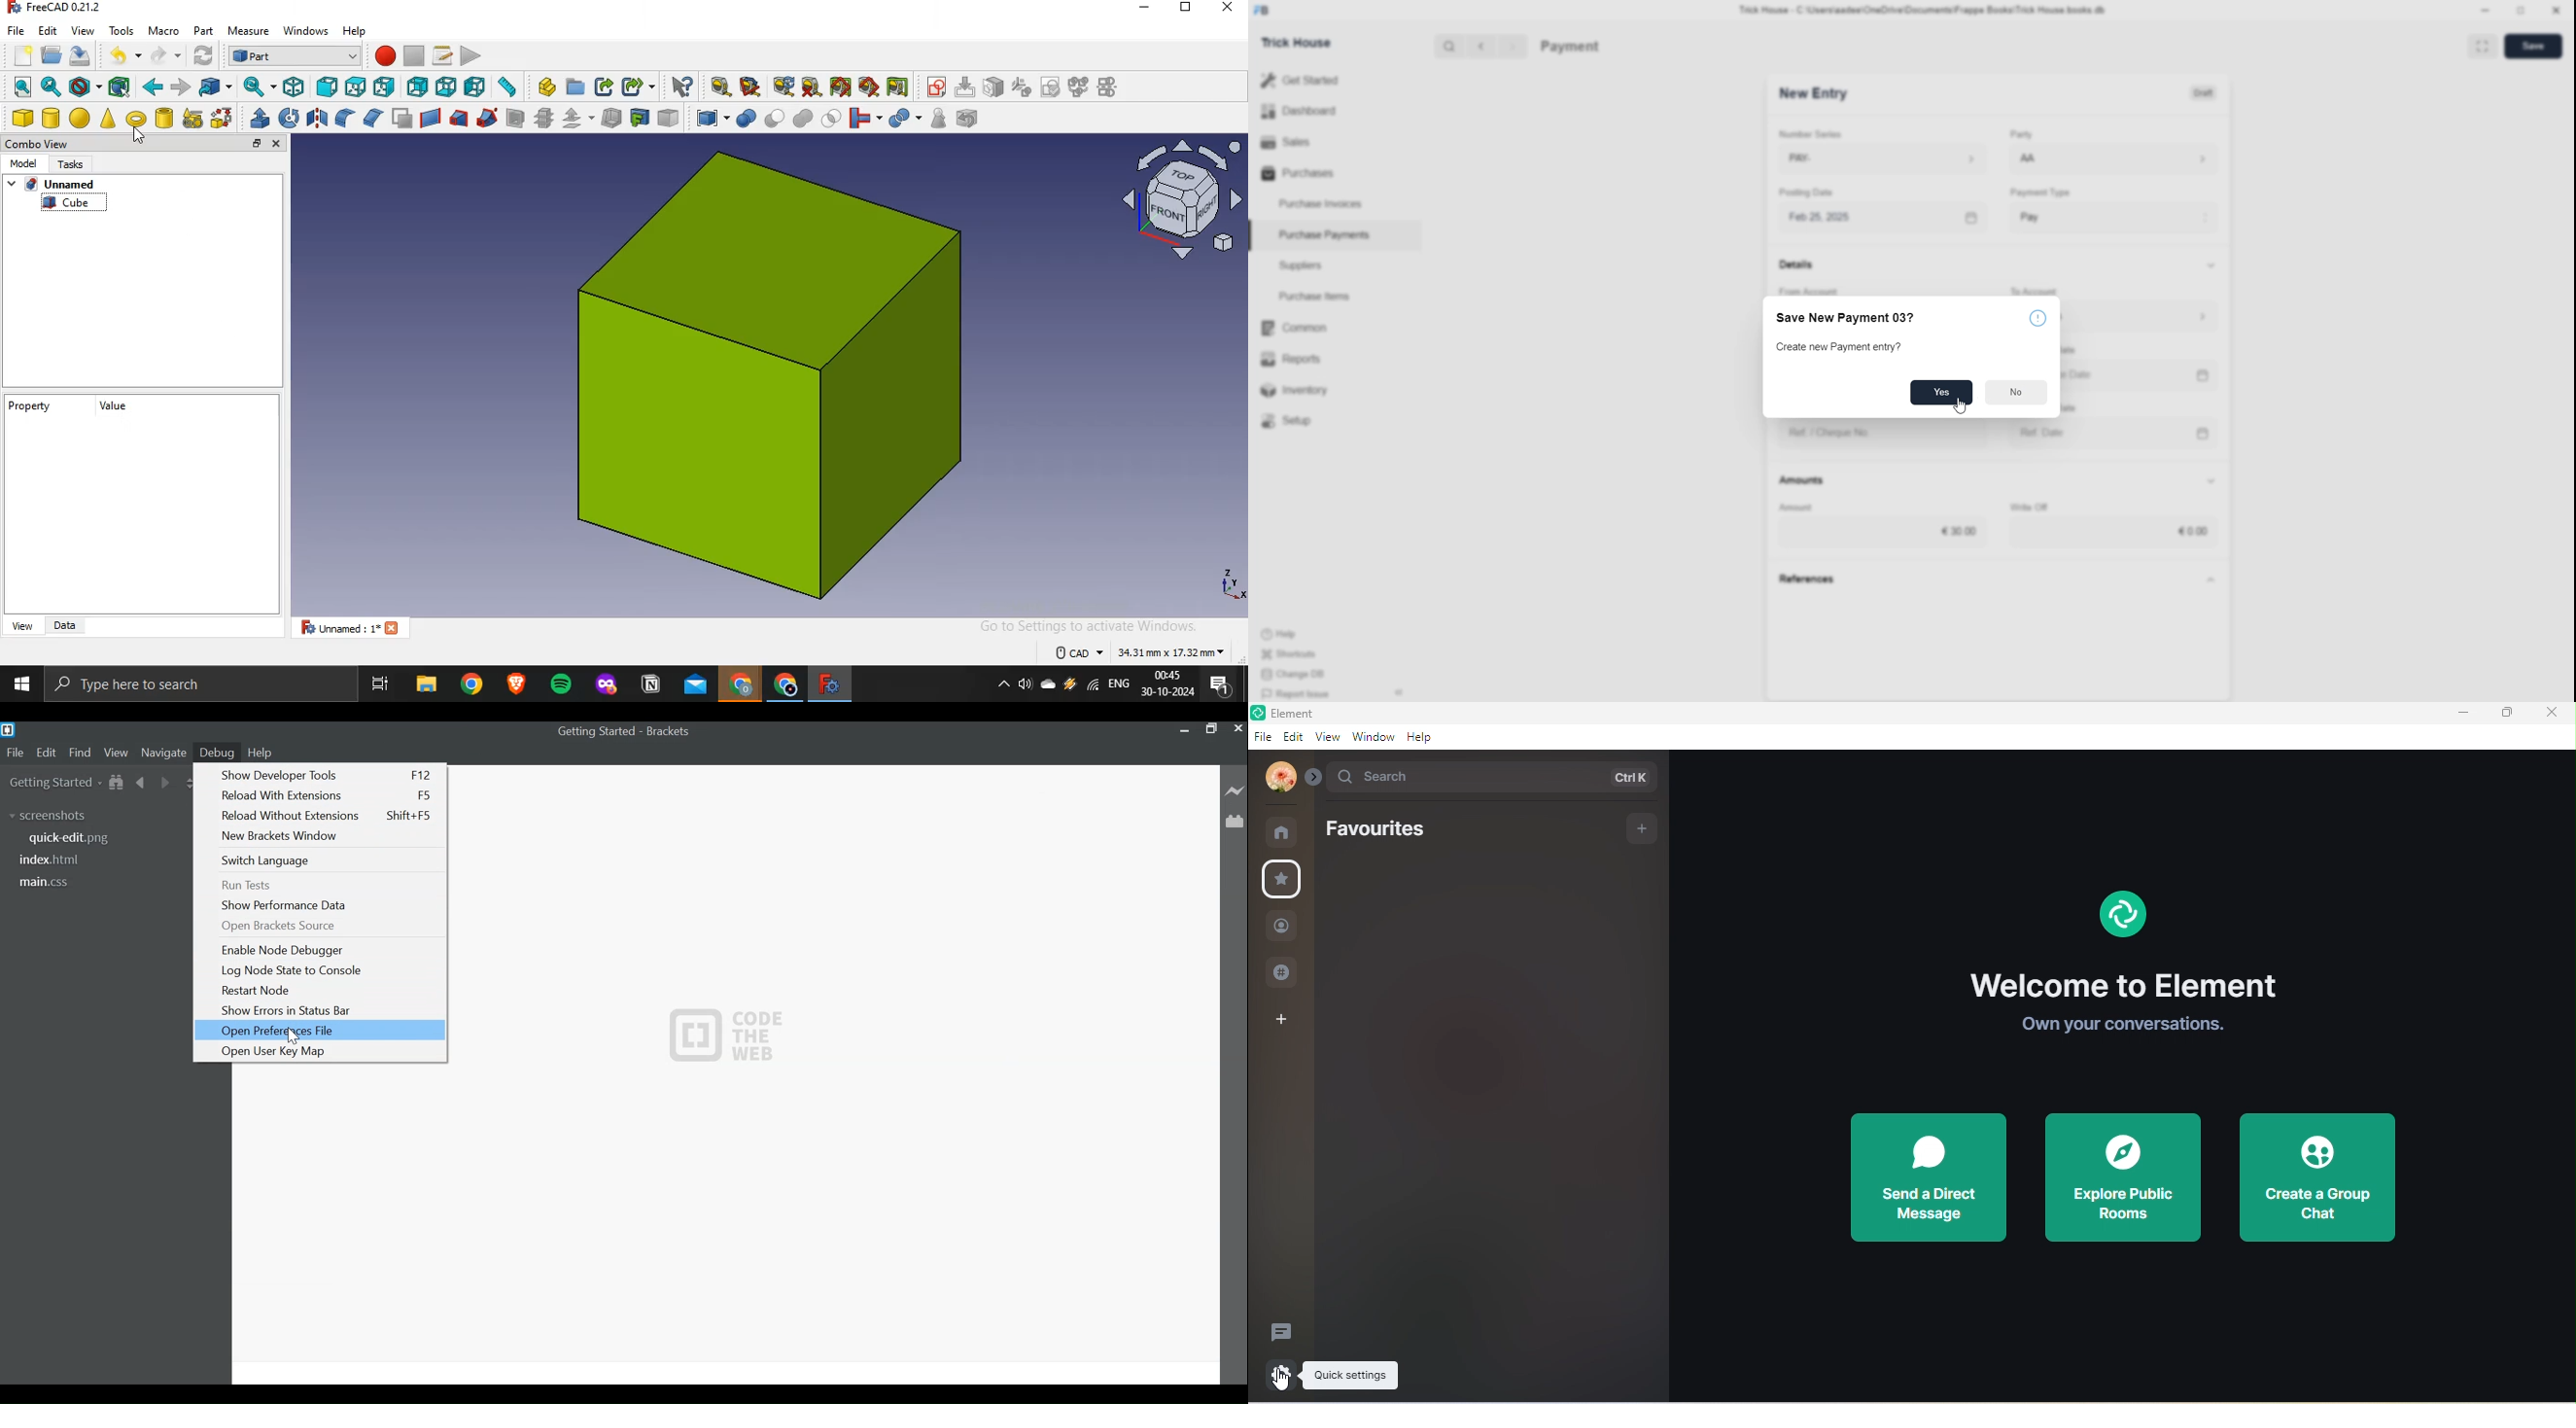  Describe the element at coordinates (260, 118) in the screenshot. I see `extrude` at that location.